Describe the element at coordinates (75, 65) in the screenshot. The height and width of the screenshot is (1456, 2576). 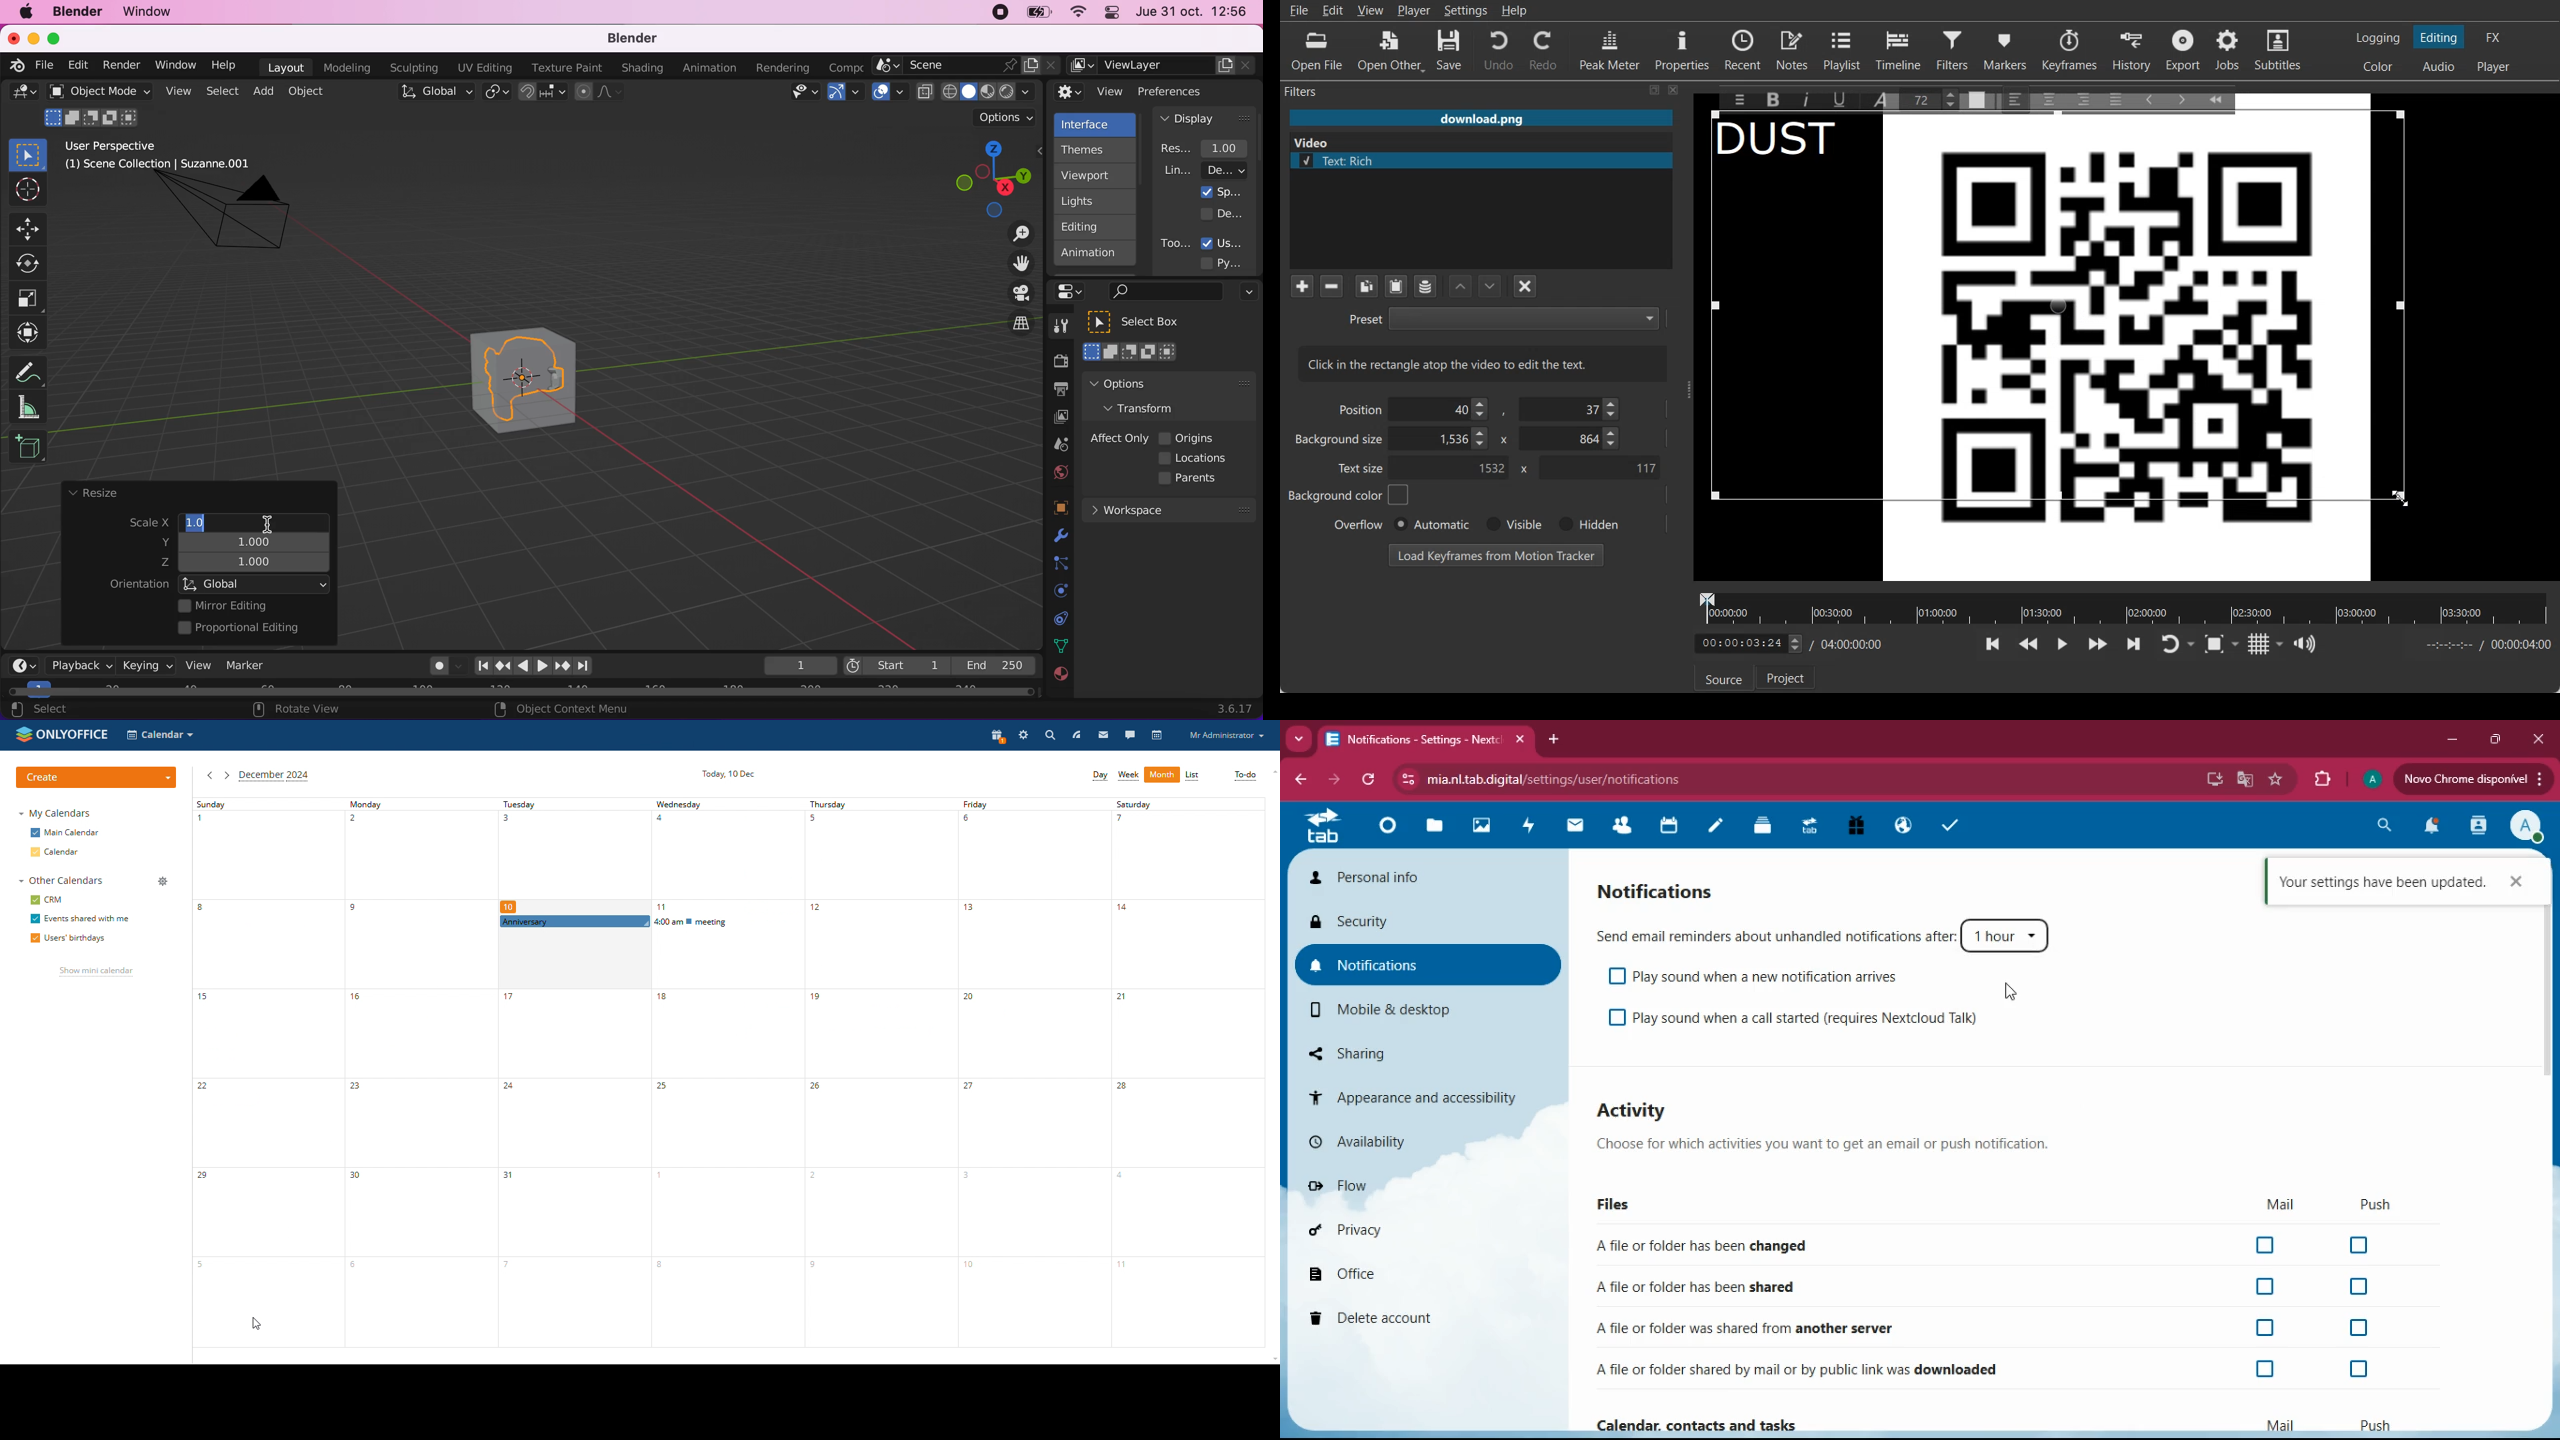
I see `edit` at that location.